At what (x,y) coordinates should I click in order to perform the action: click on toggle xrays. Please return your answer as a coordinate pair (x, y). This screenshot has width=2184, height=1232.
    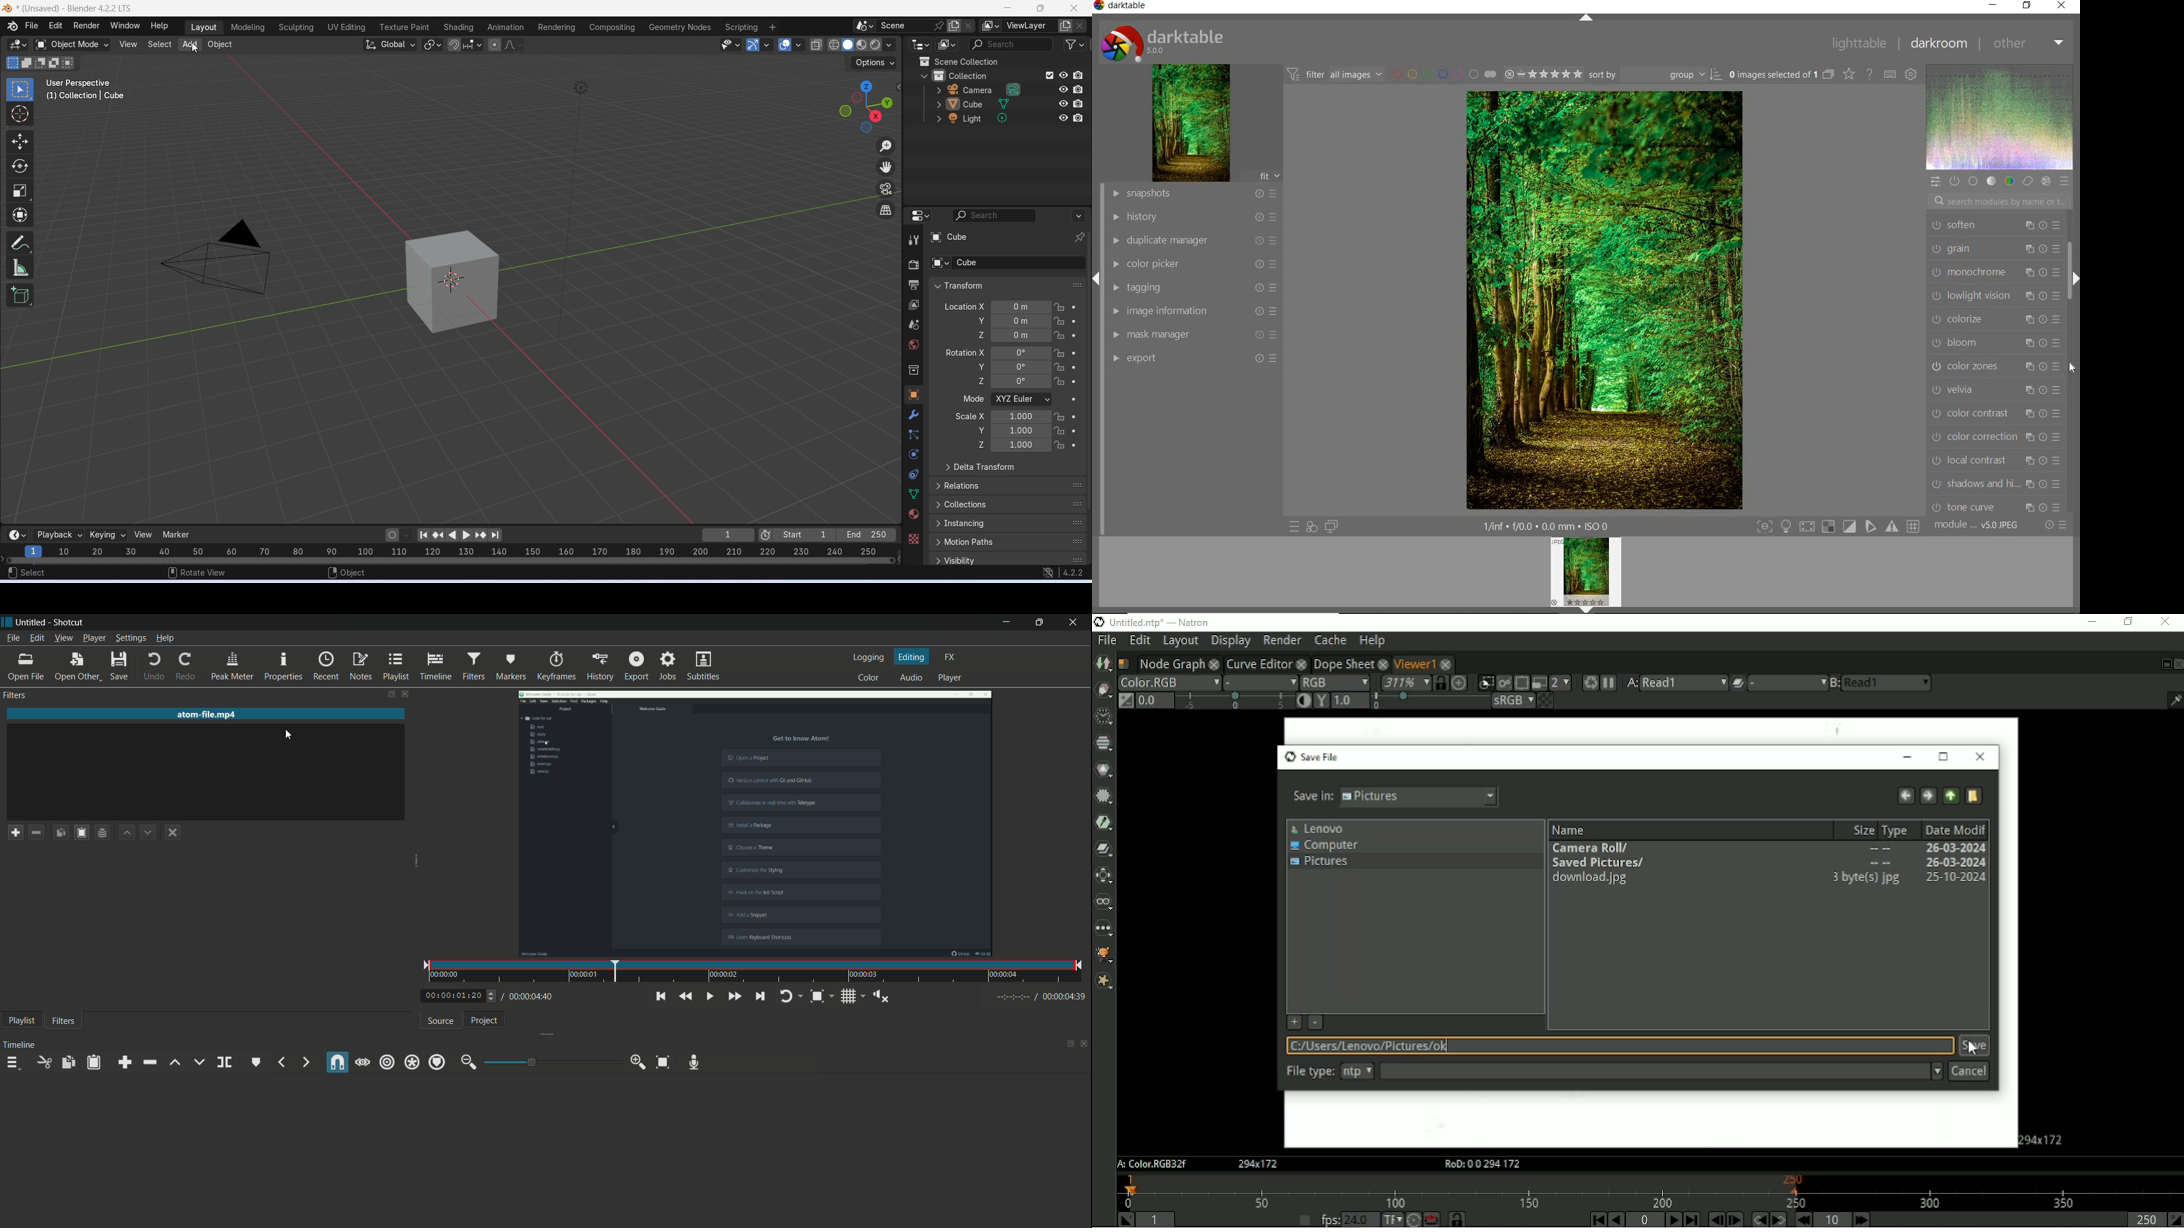
    Looking at the image, I should click on (817, 45).